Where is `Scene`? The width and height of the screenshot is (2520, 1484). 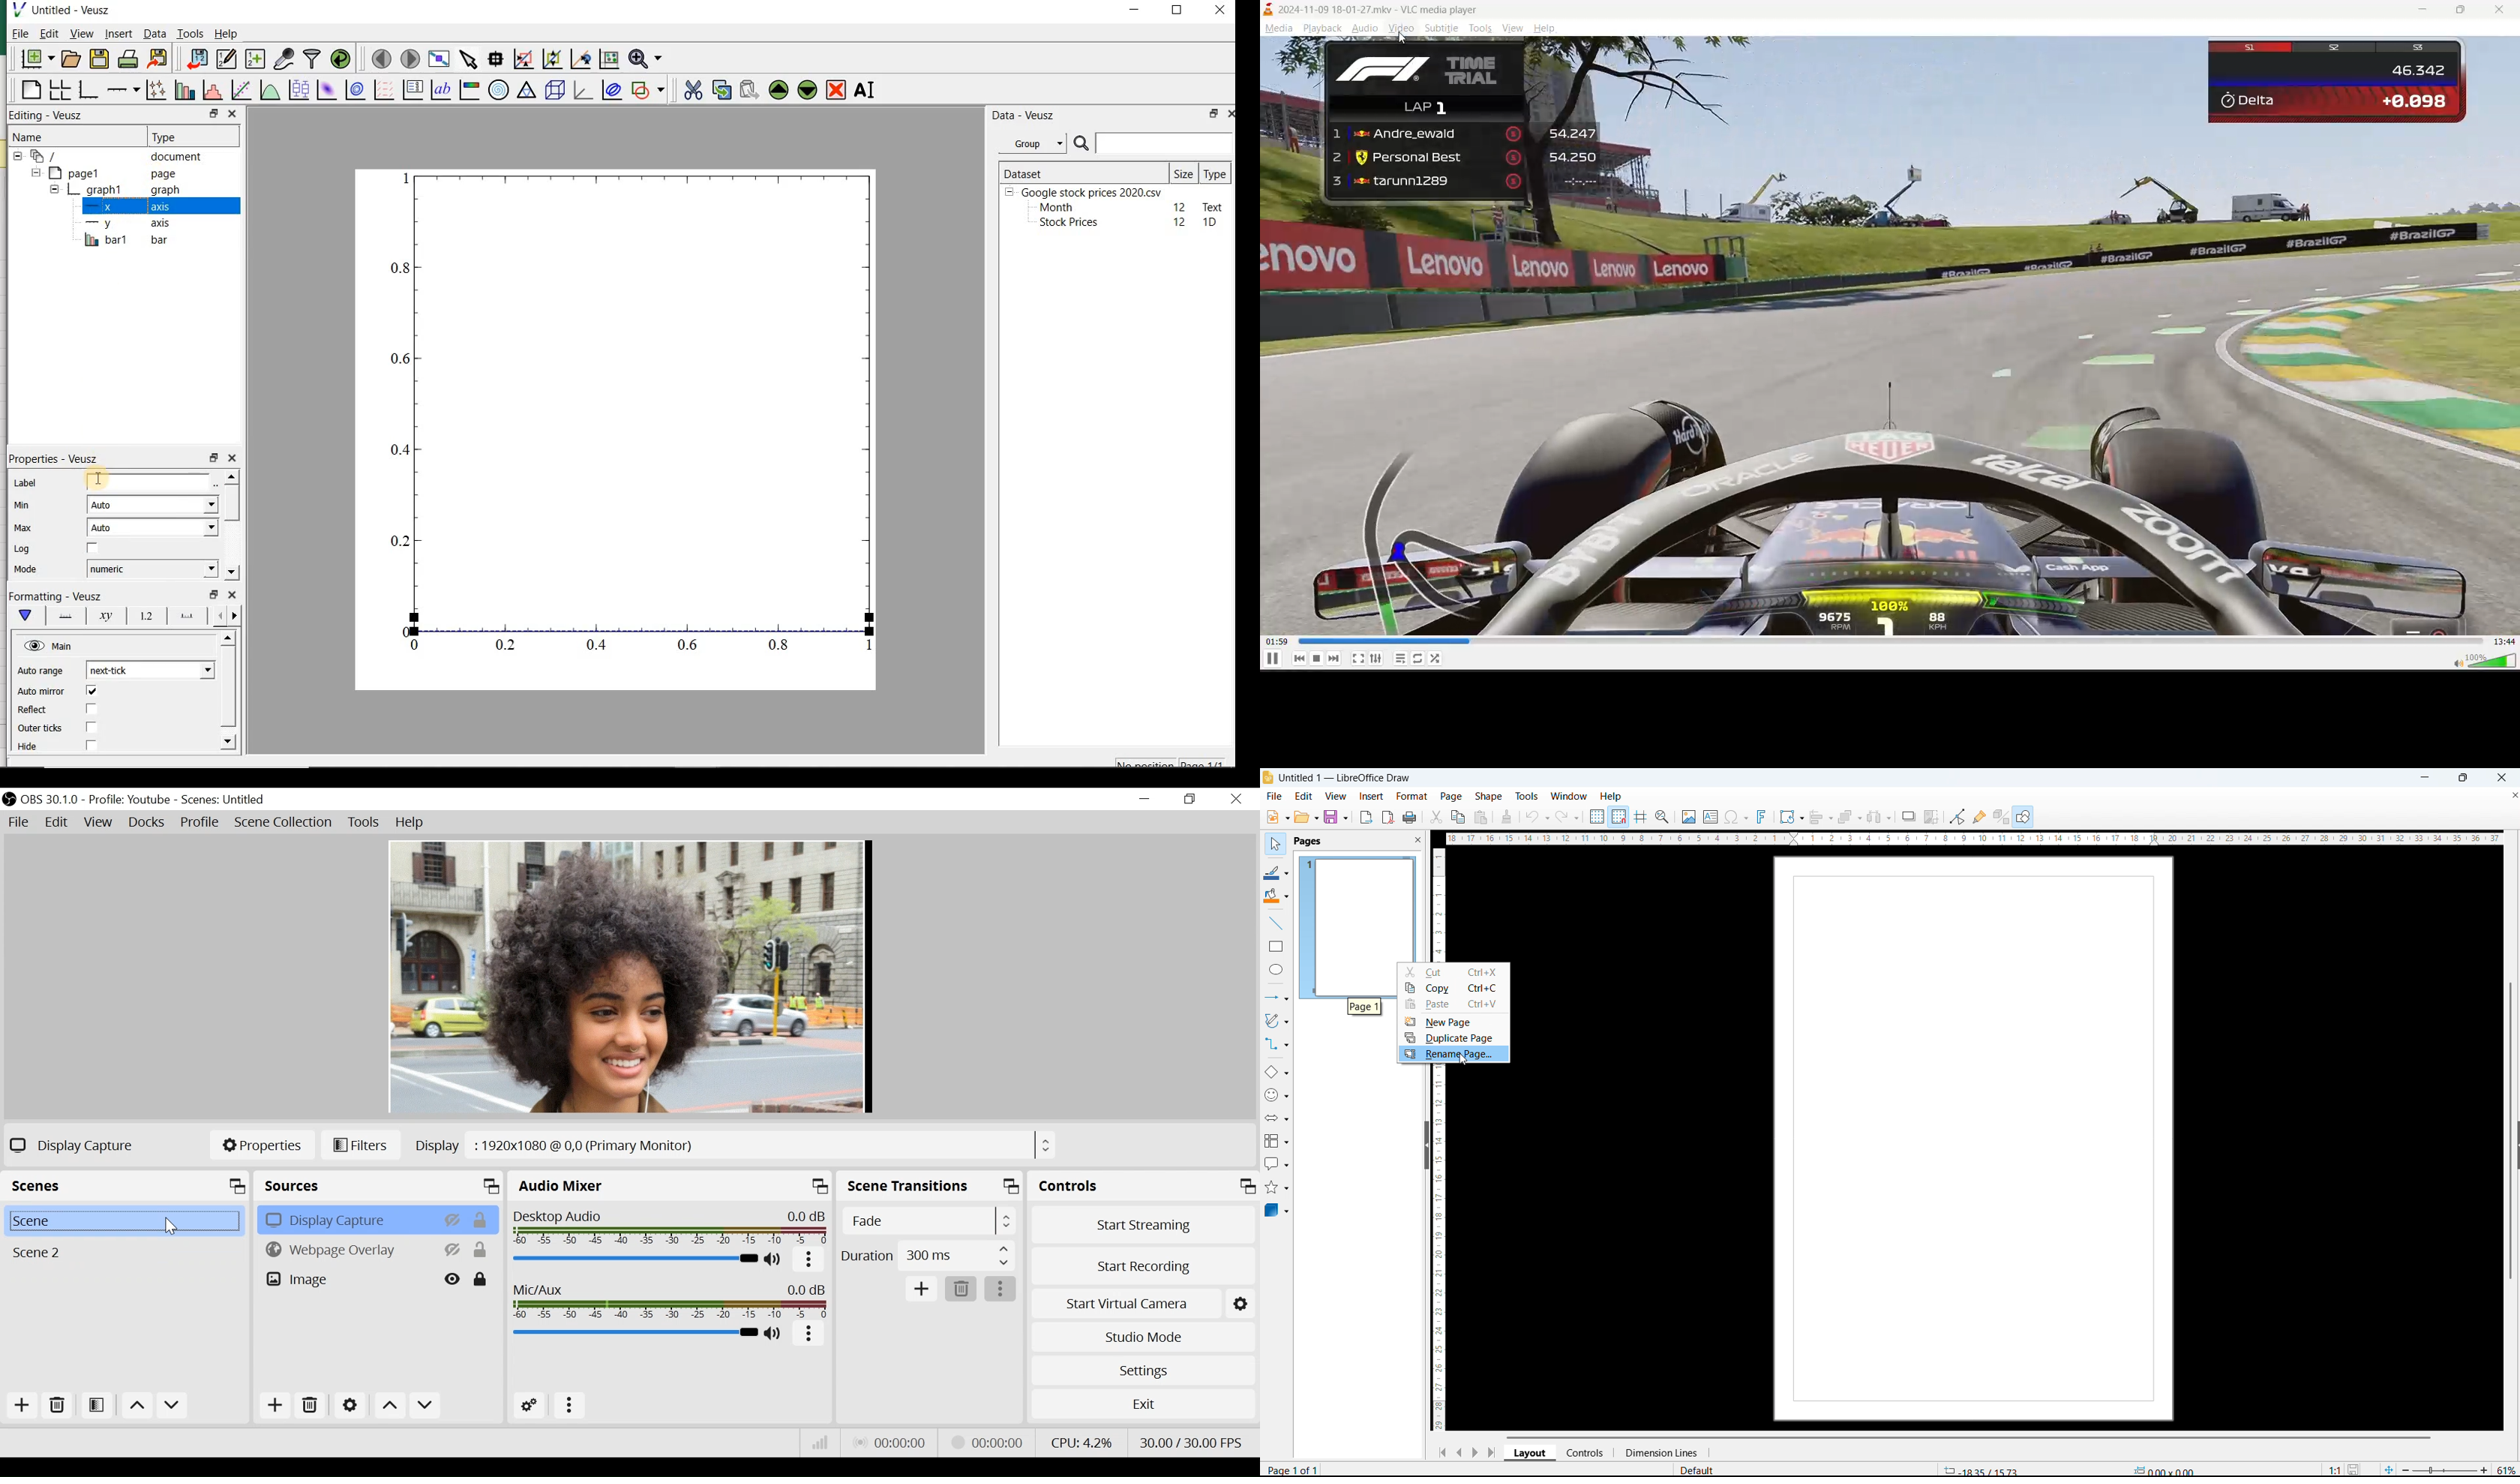
Scene is located at coordinates (128, 1253).